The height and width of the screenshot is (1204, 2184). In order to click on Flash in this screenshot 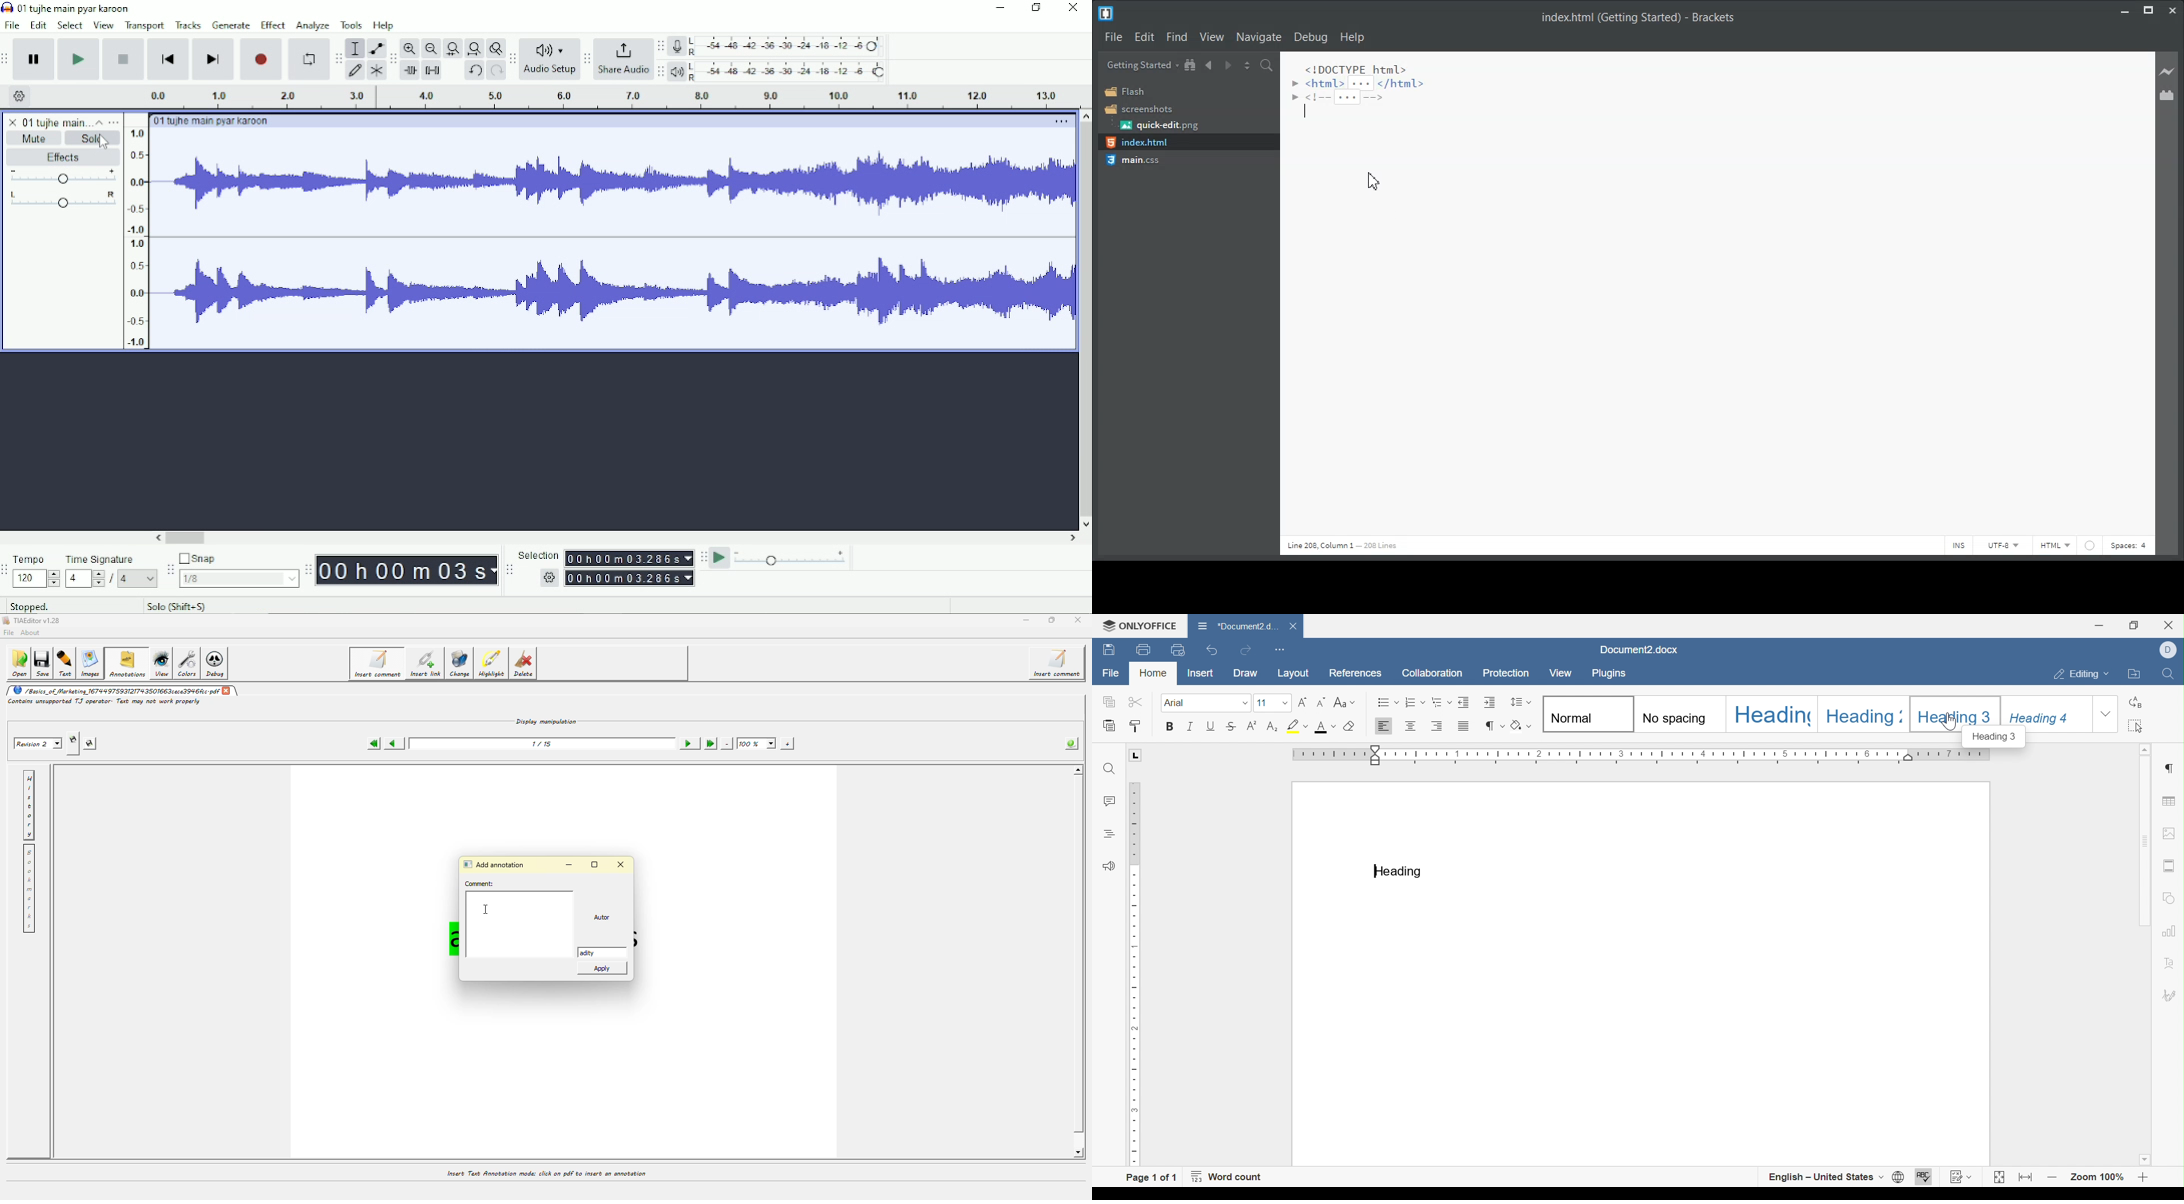, I will do `click(1126, 91)`.